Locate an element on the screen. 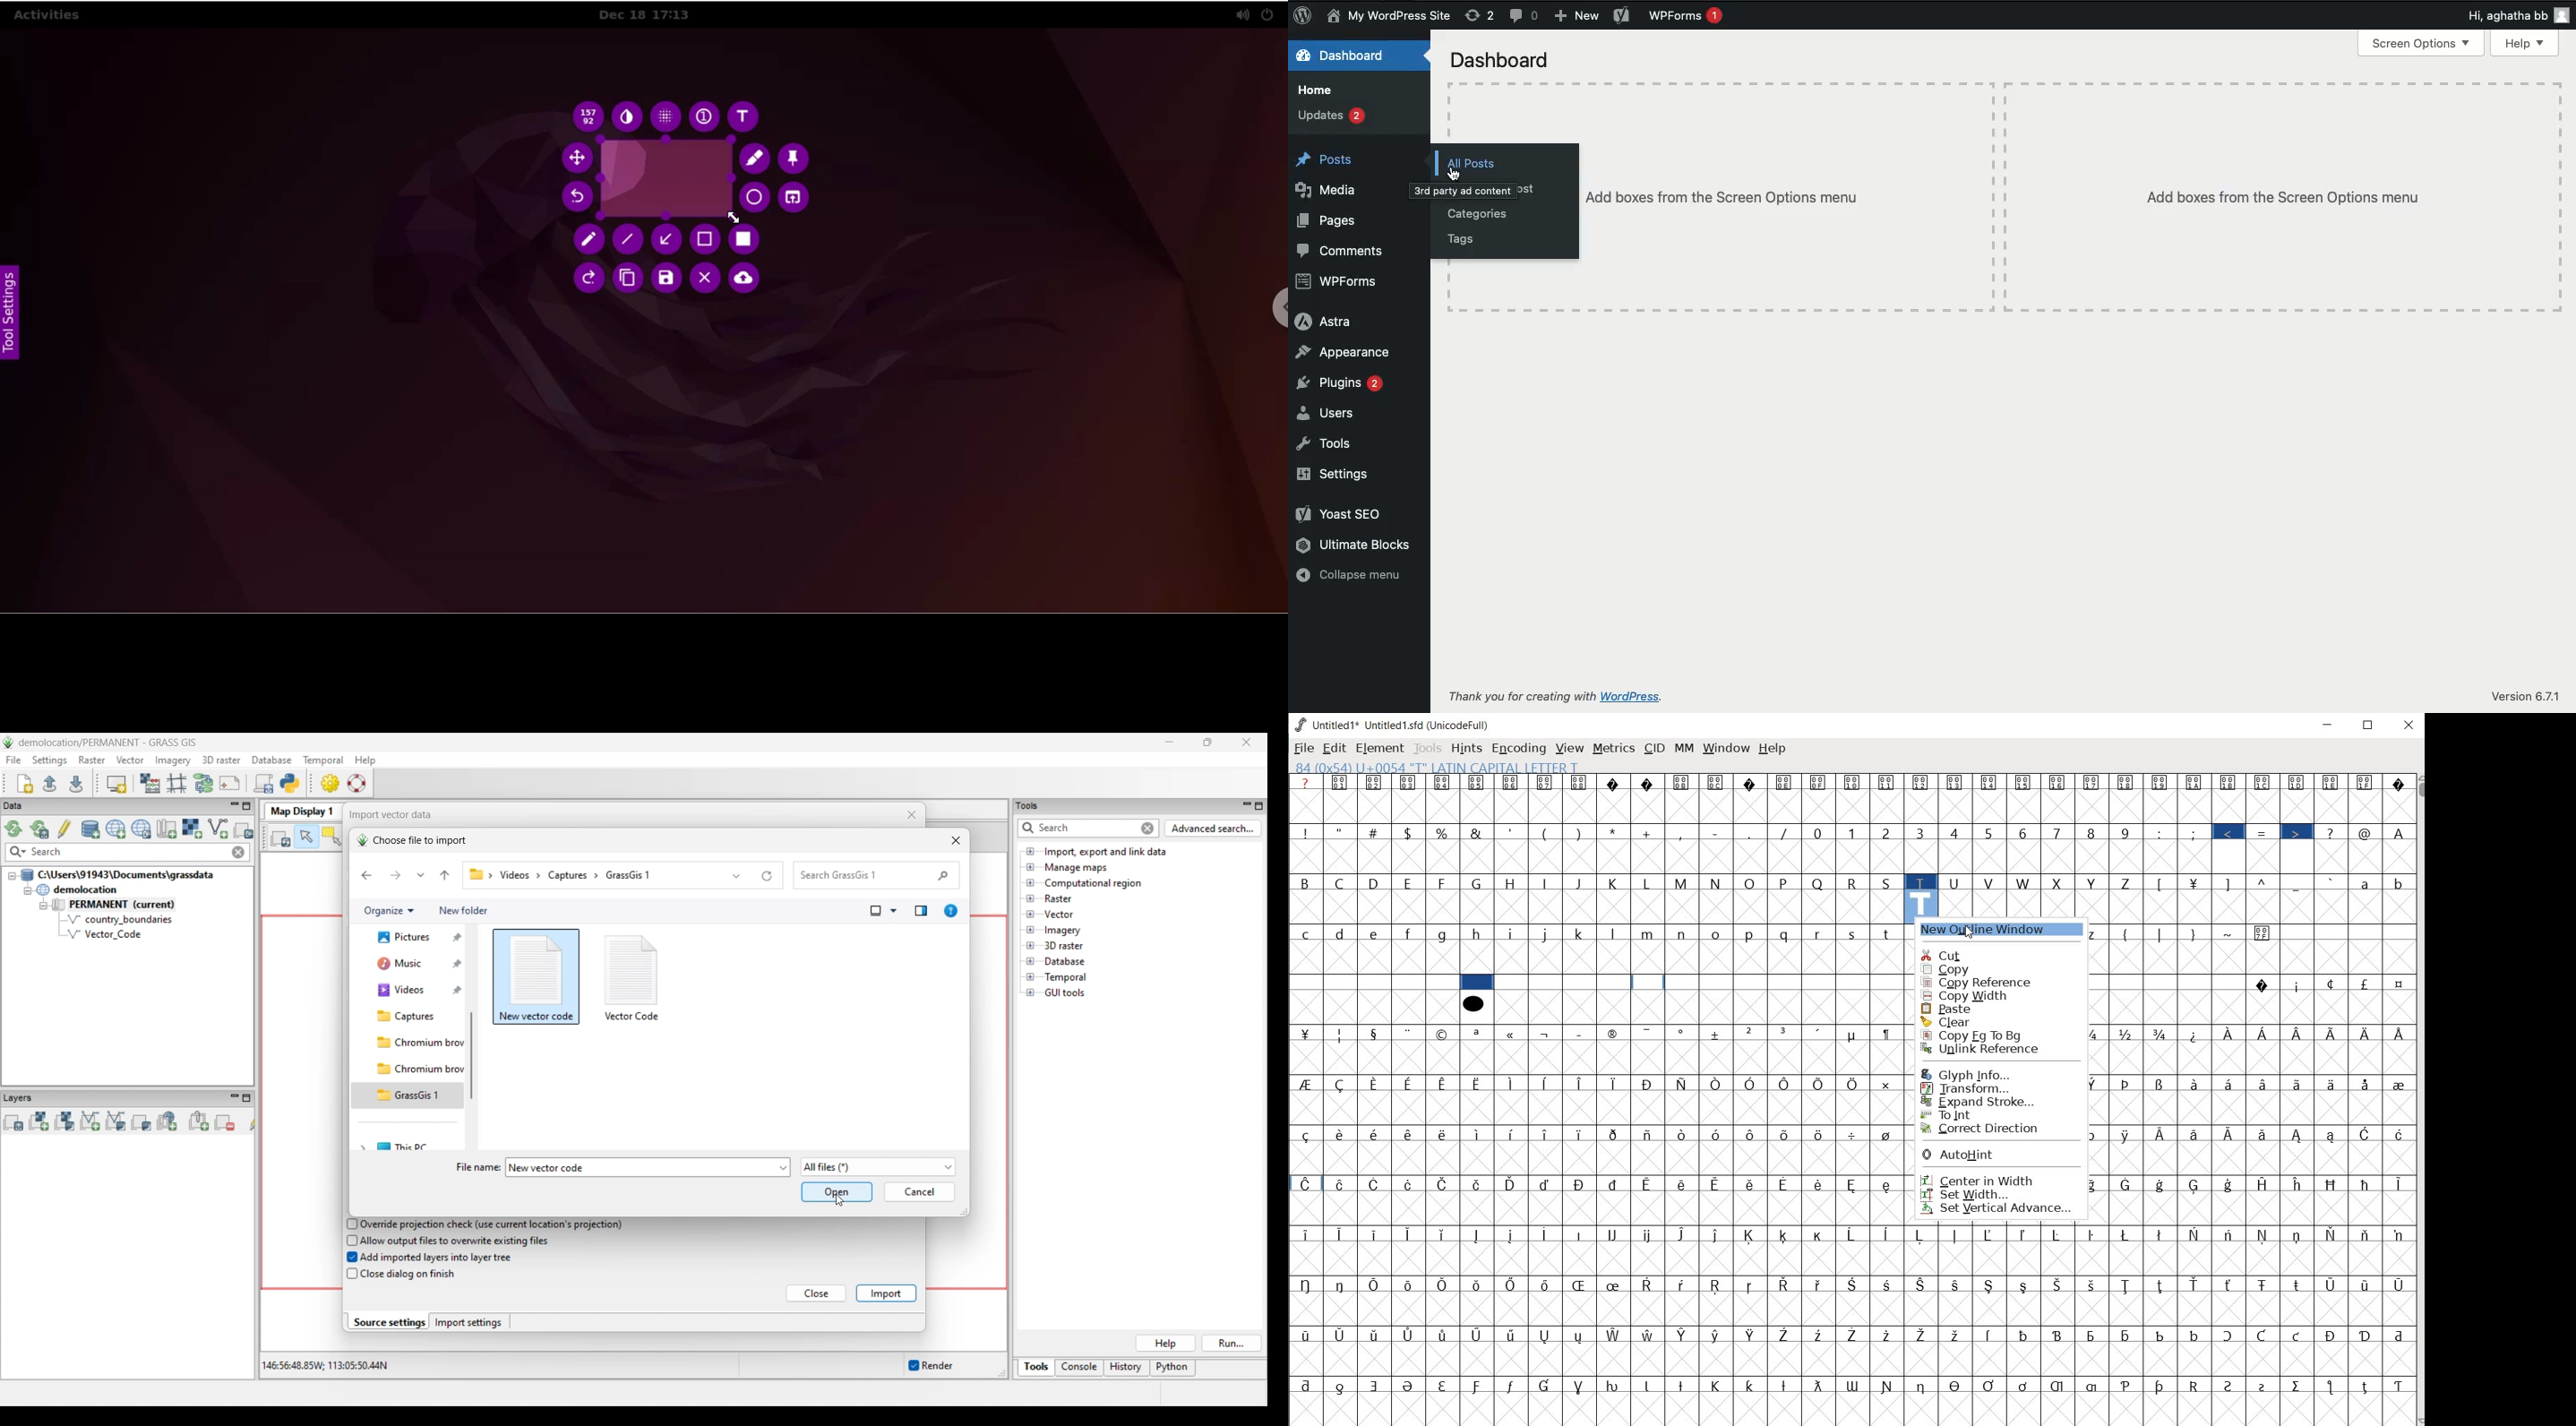 The width and height of the screenshot is (2576, 1428). Symbol is located at coordinates (2298, 1283).